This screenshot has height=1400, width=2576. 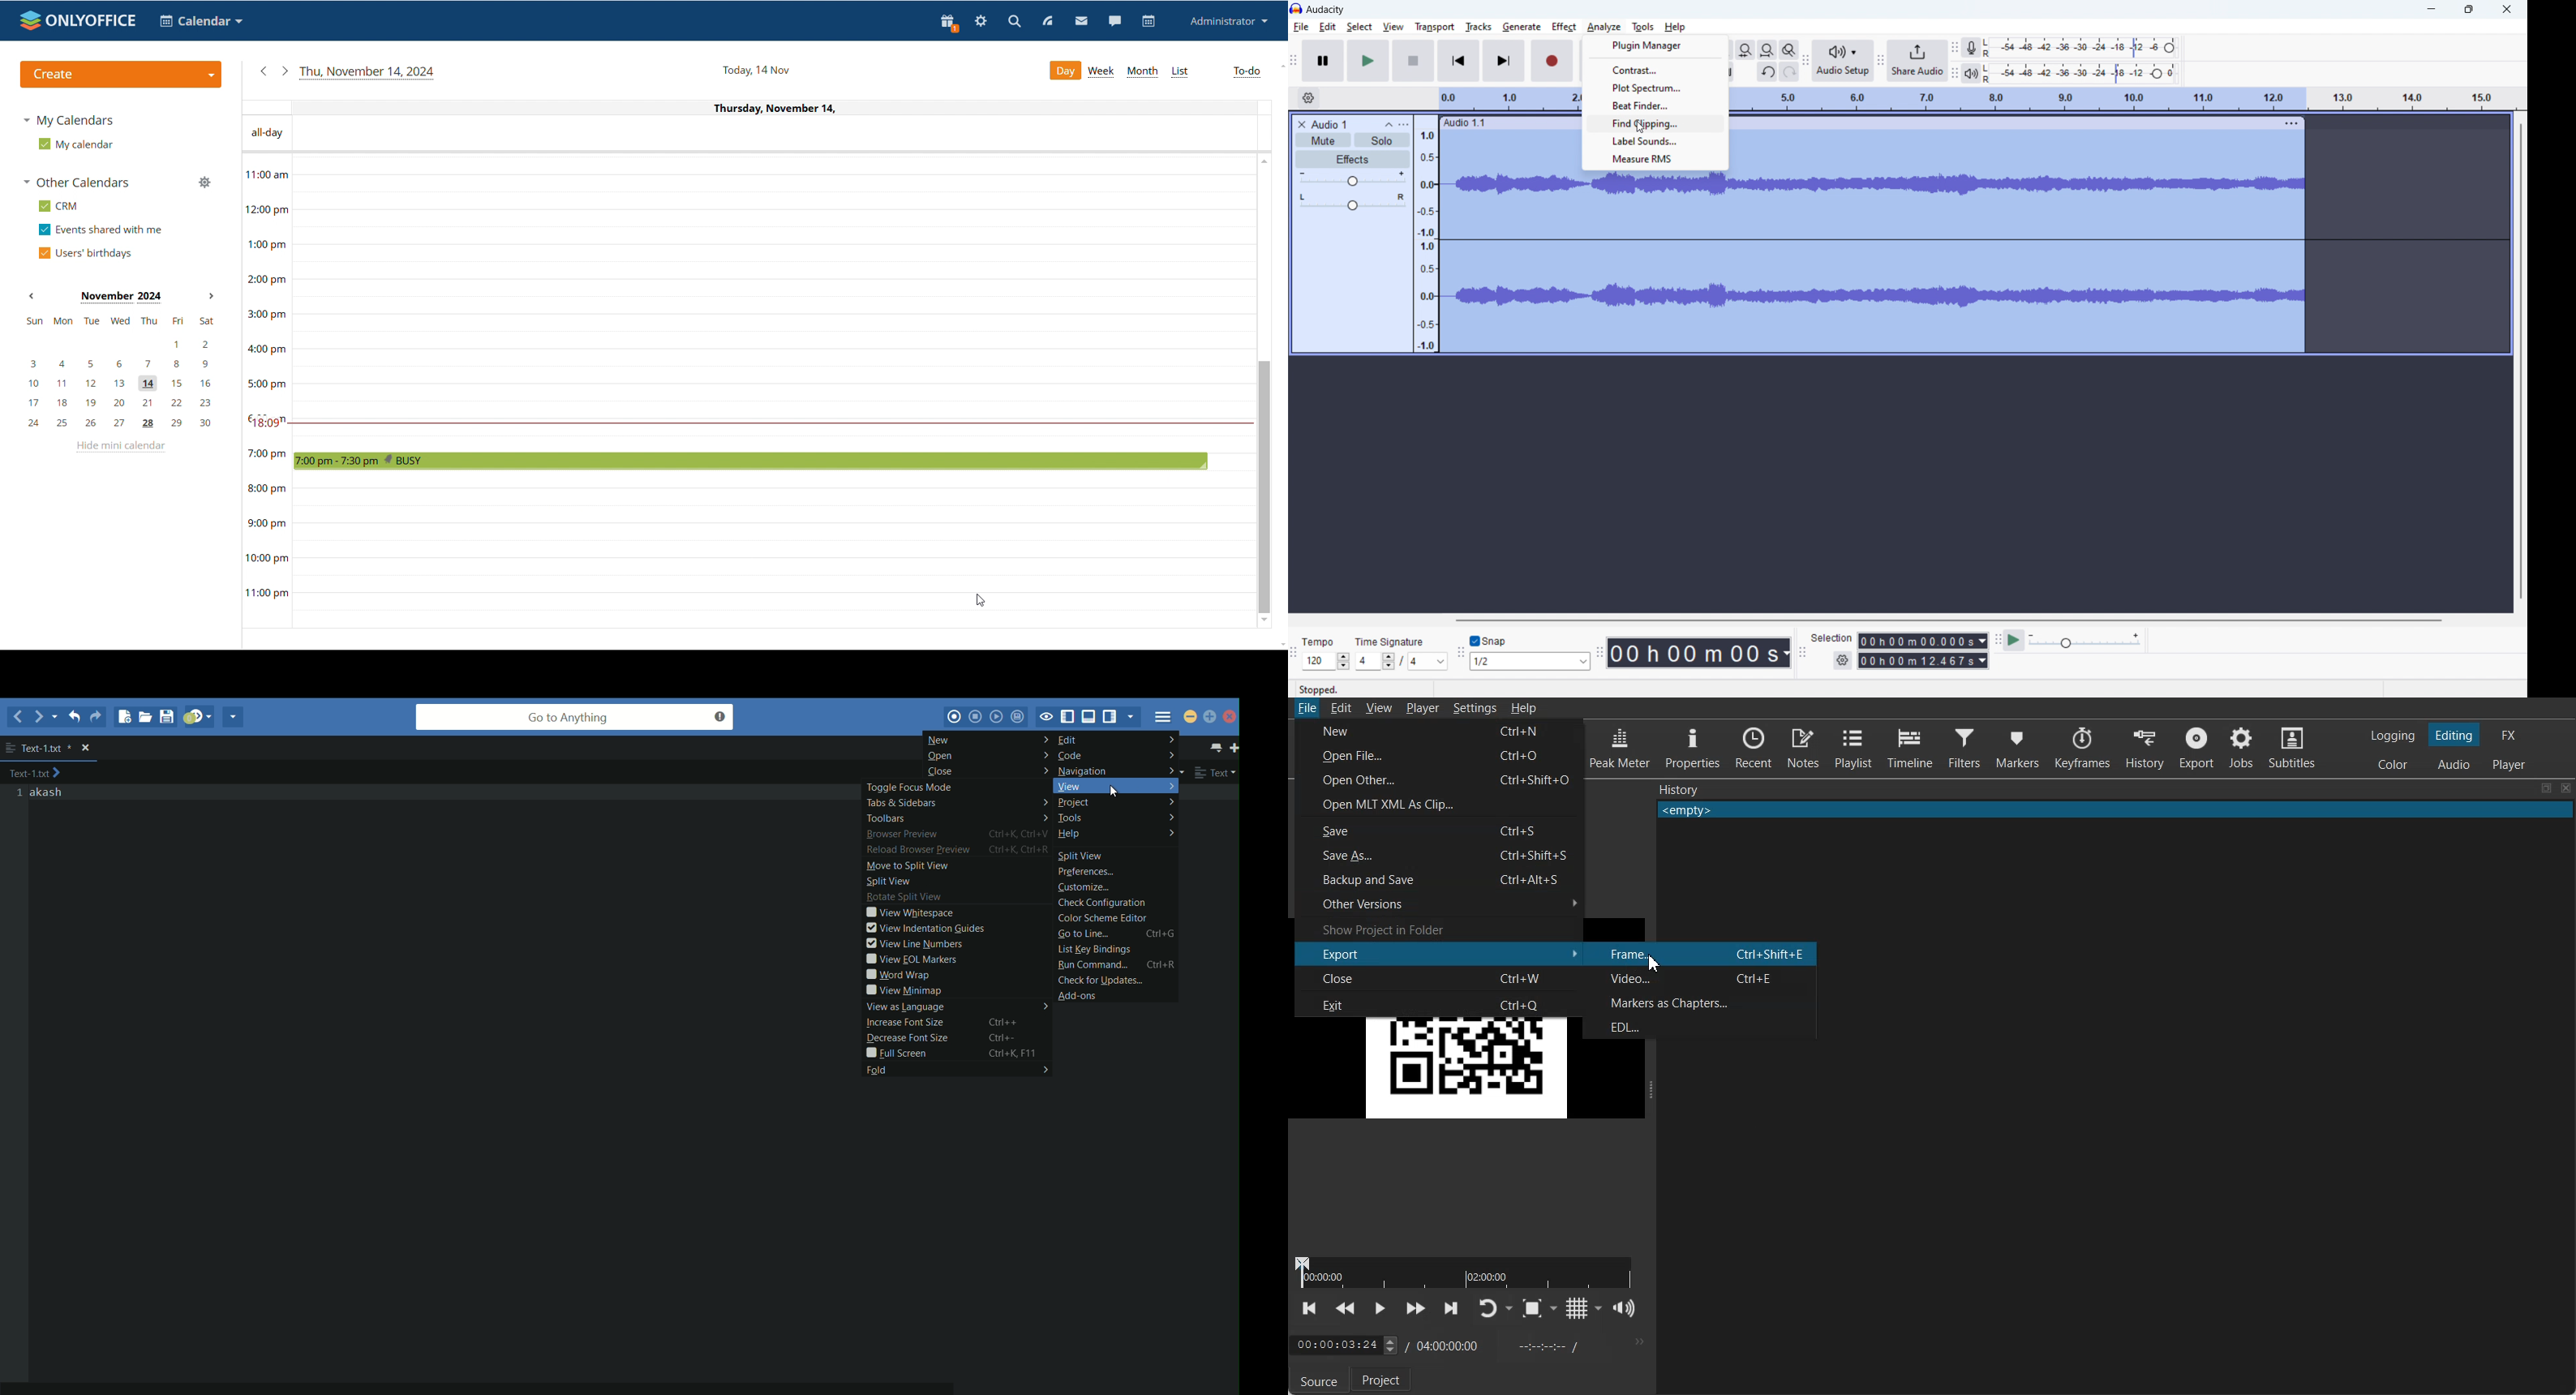 I want to click on close, so click(x=2507, y=8).